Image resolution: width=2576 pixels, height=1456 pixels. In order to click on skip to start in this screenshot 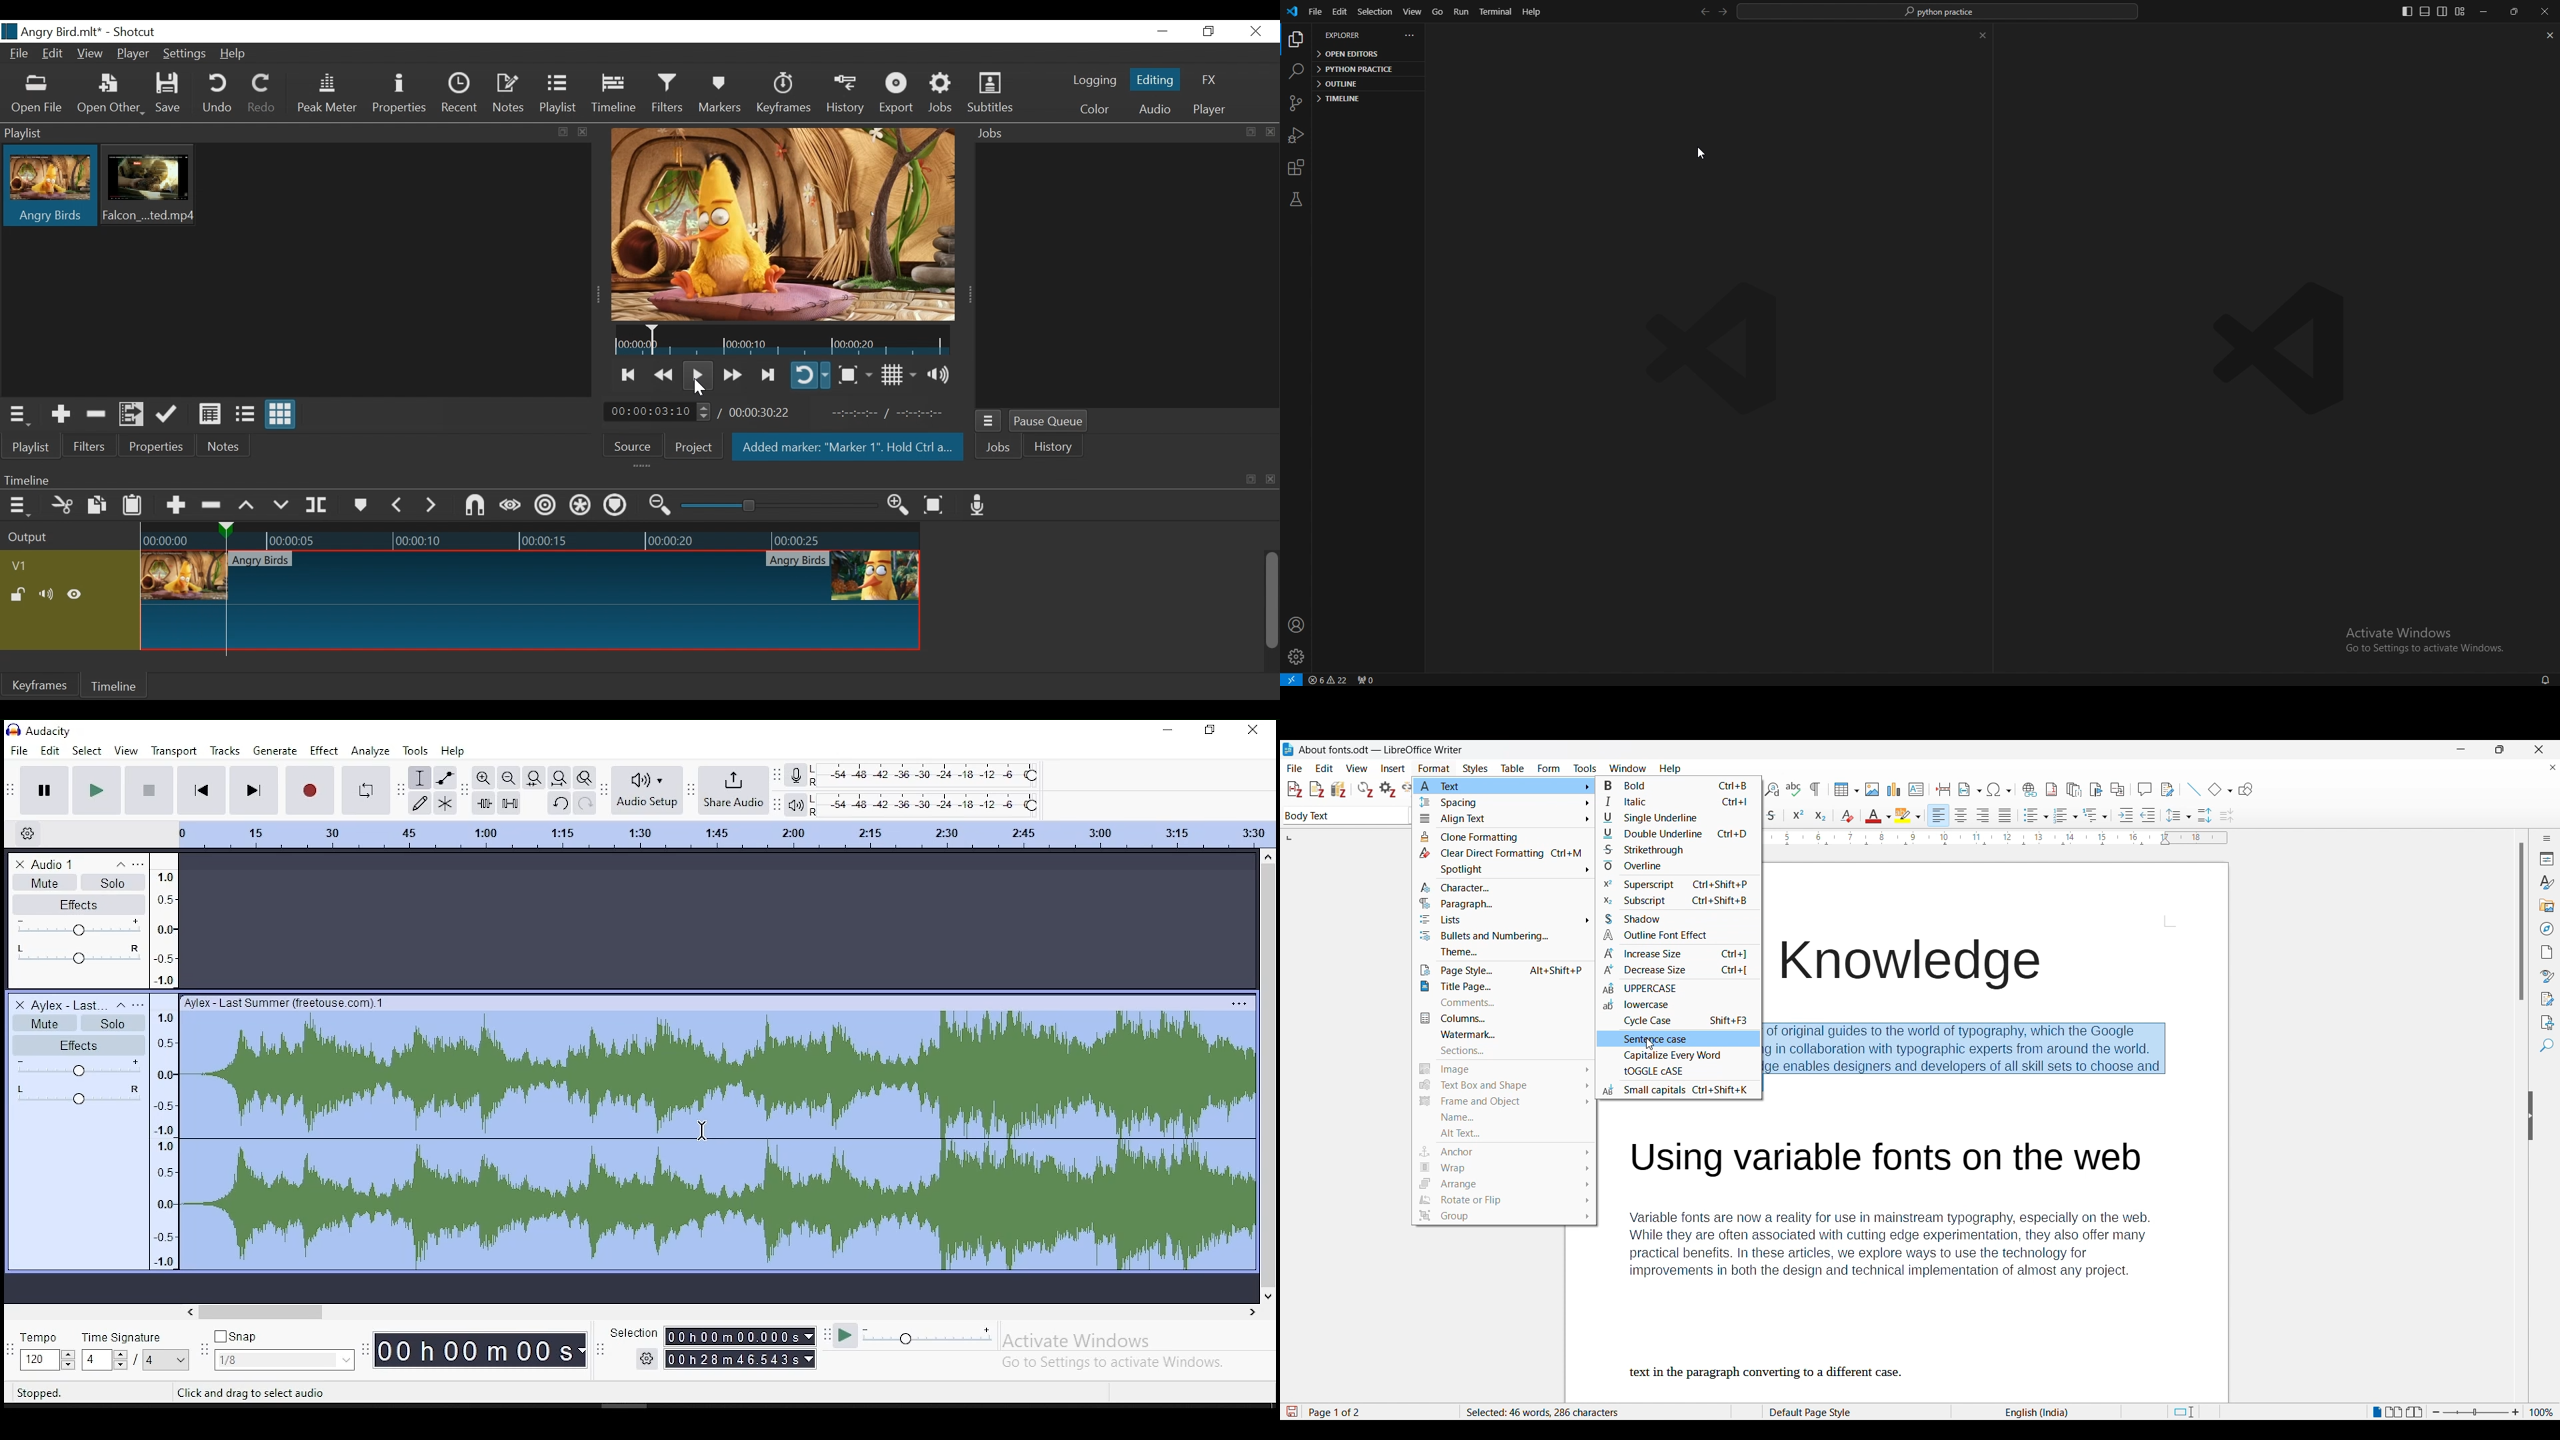, I will do `click(203, 790)`.